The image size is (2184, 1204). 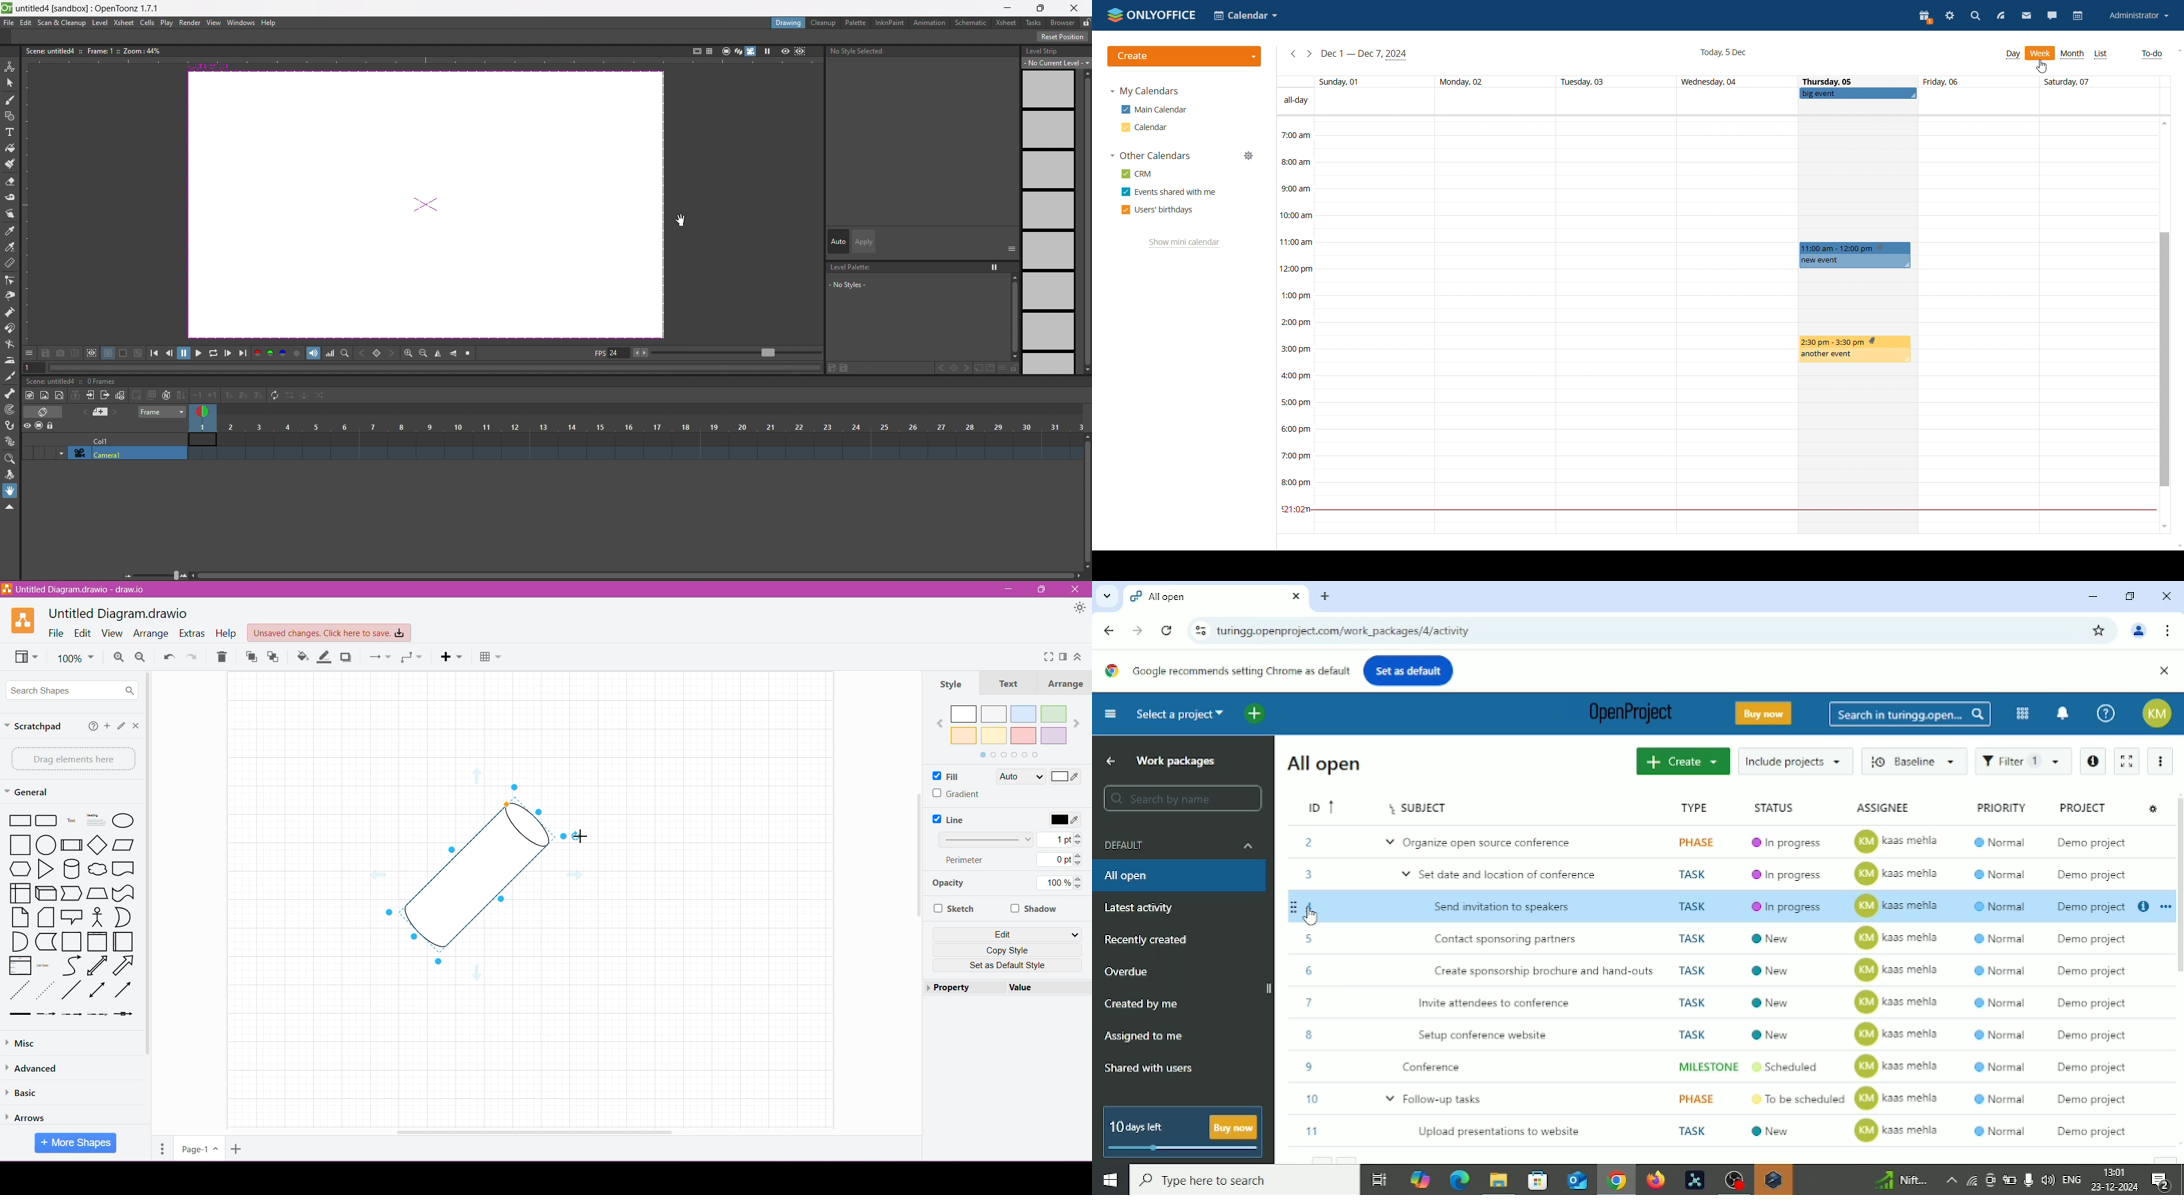 I want to click on Current Shape Fill color applied, so click(x=1043, y=777).